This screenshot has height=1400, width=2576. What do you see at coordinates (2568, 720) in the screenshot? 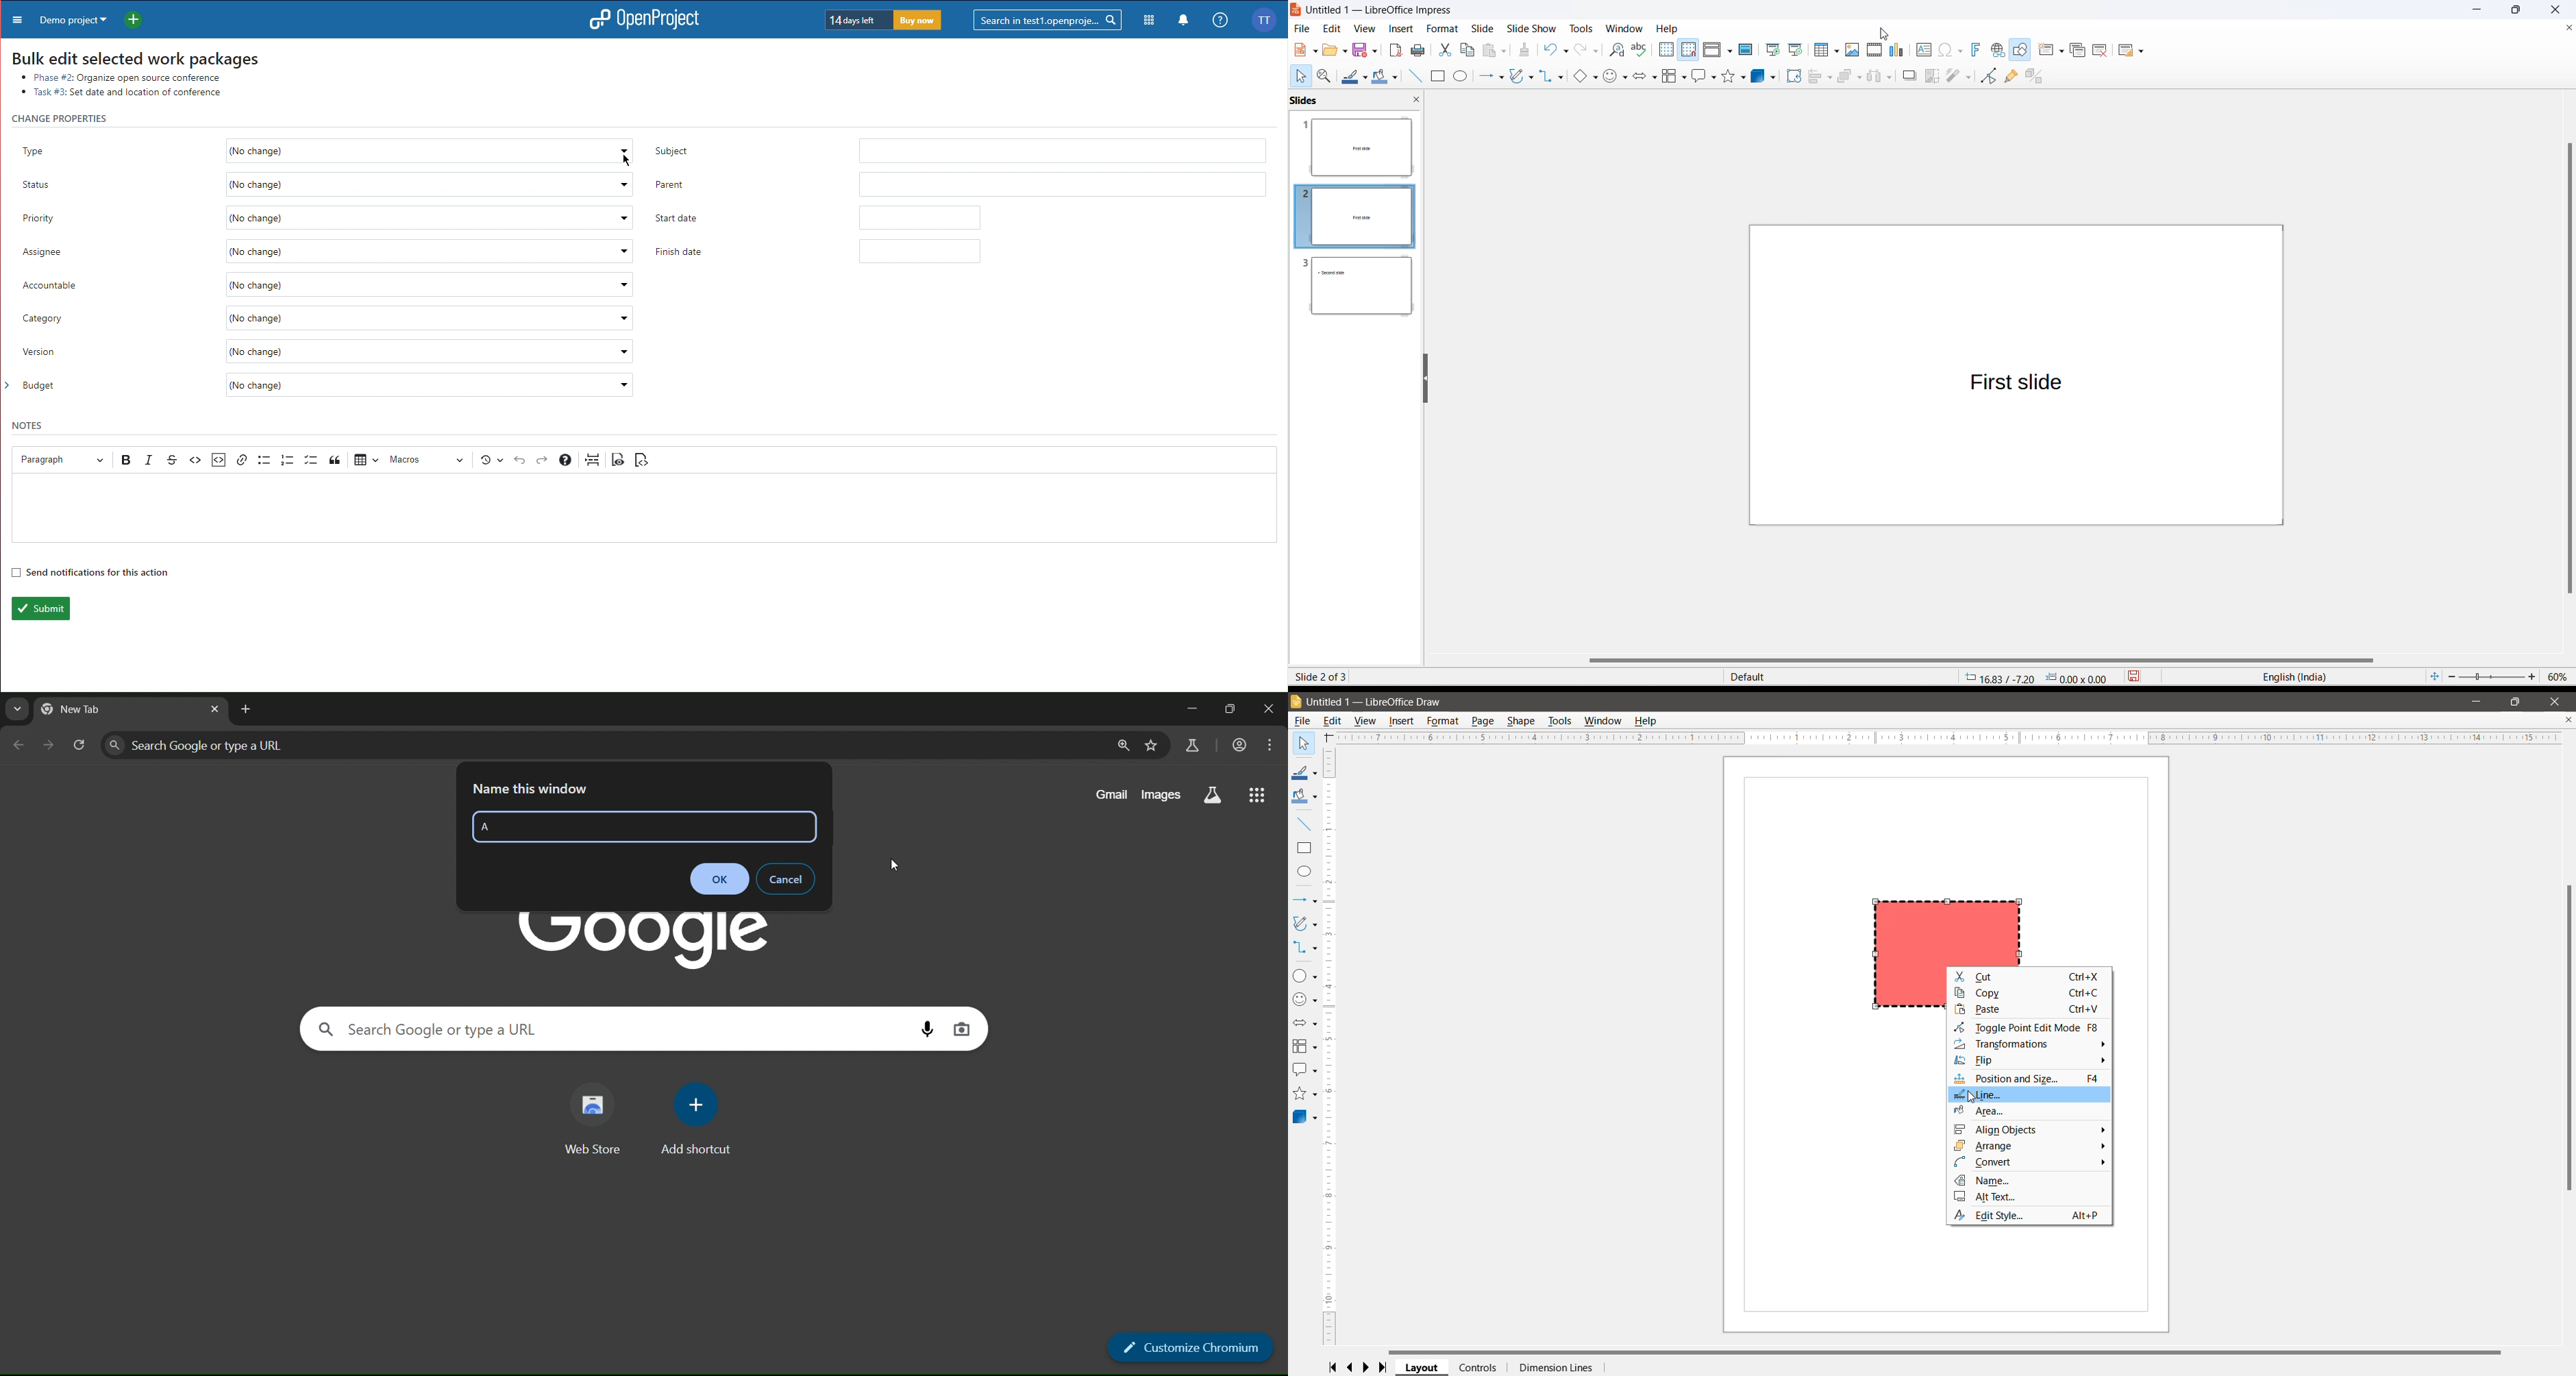
I see `Close Document` at bounding box center [2568, 720].